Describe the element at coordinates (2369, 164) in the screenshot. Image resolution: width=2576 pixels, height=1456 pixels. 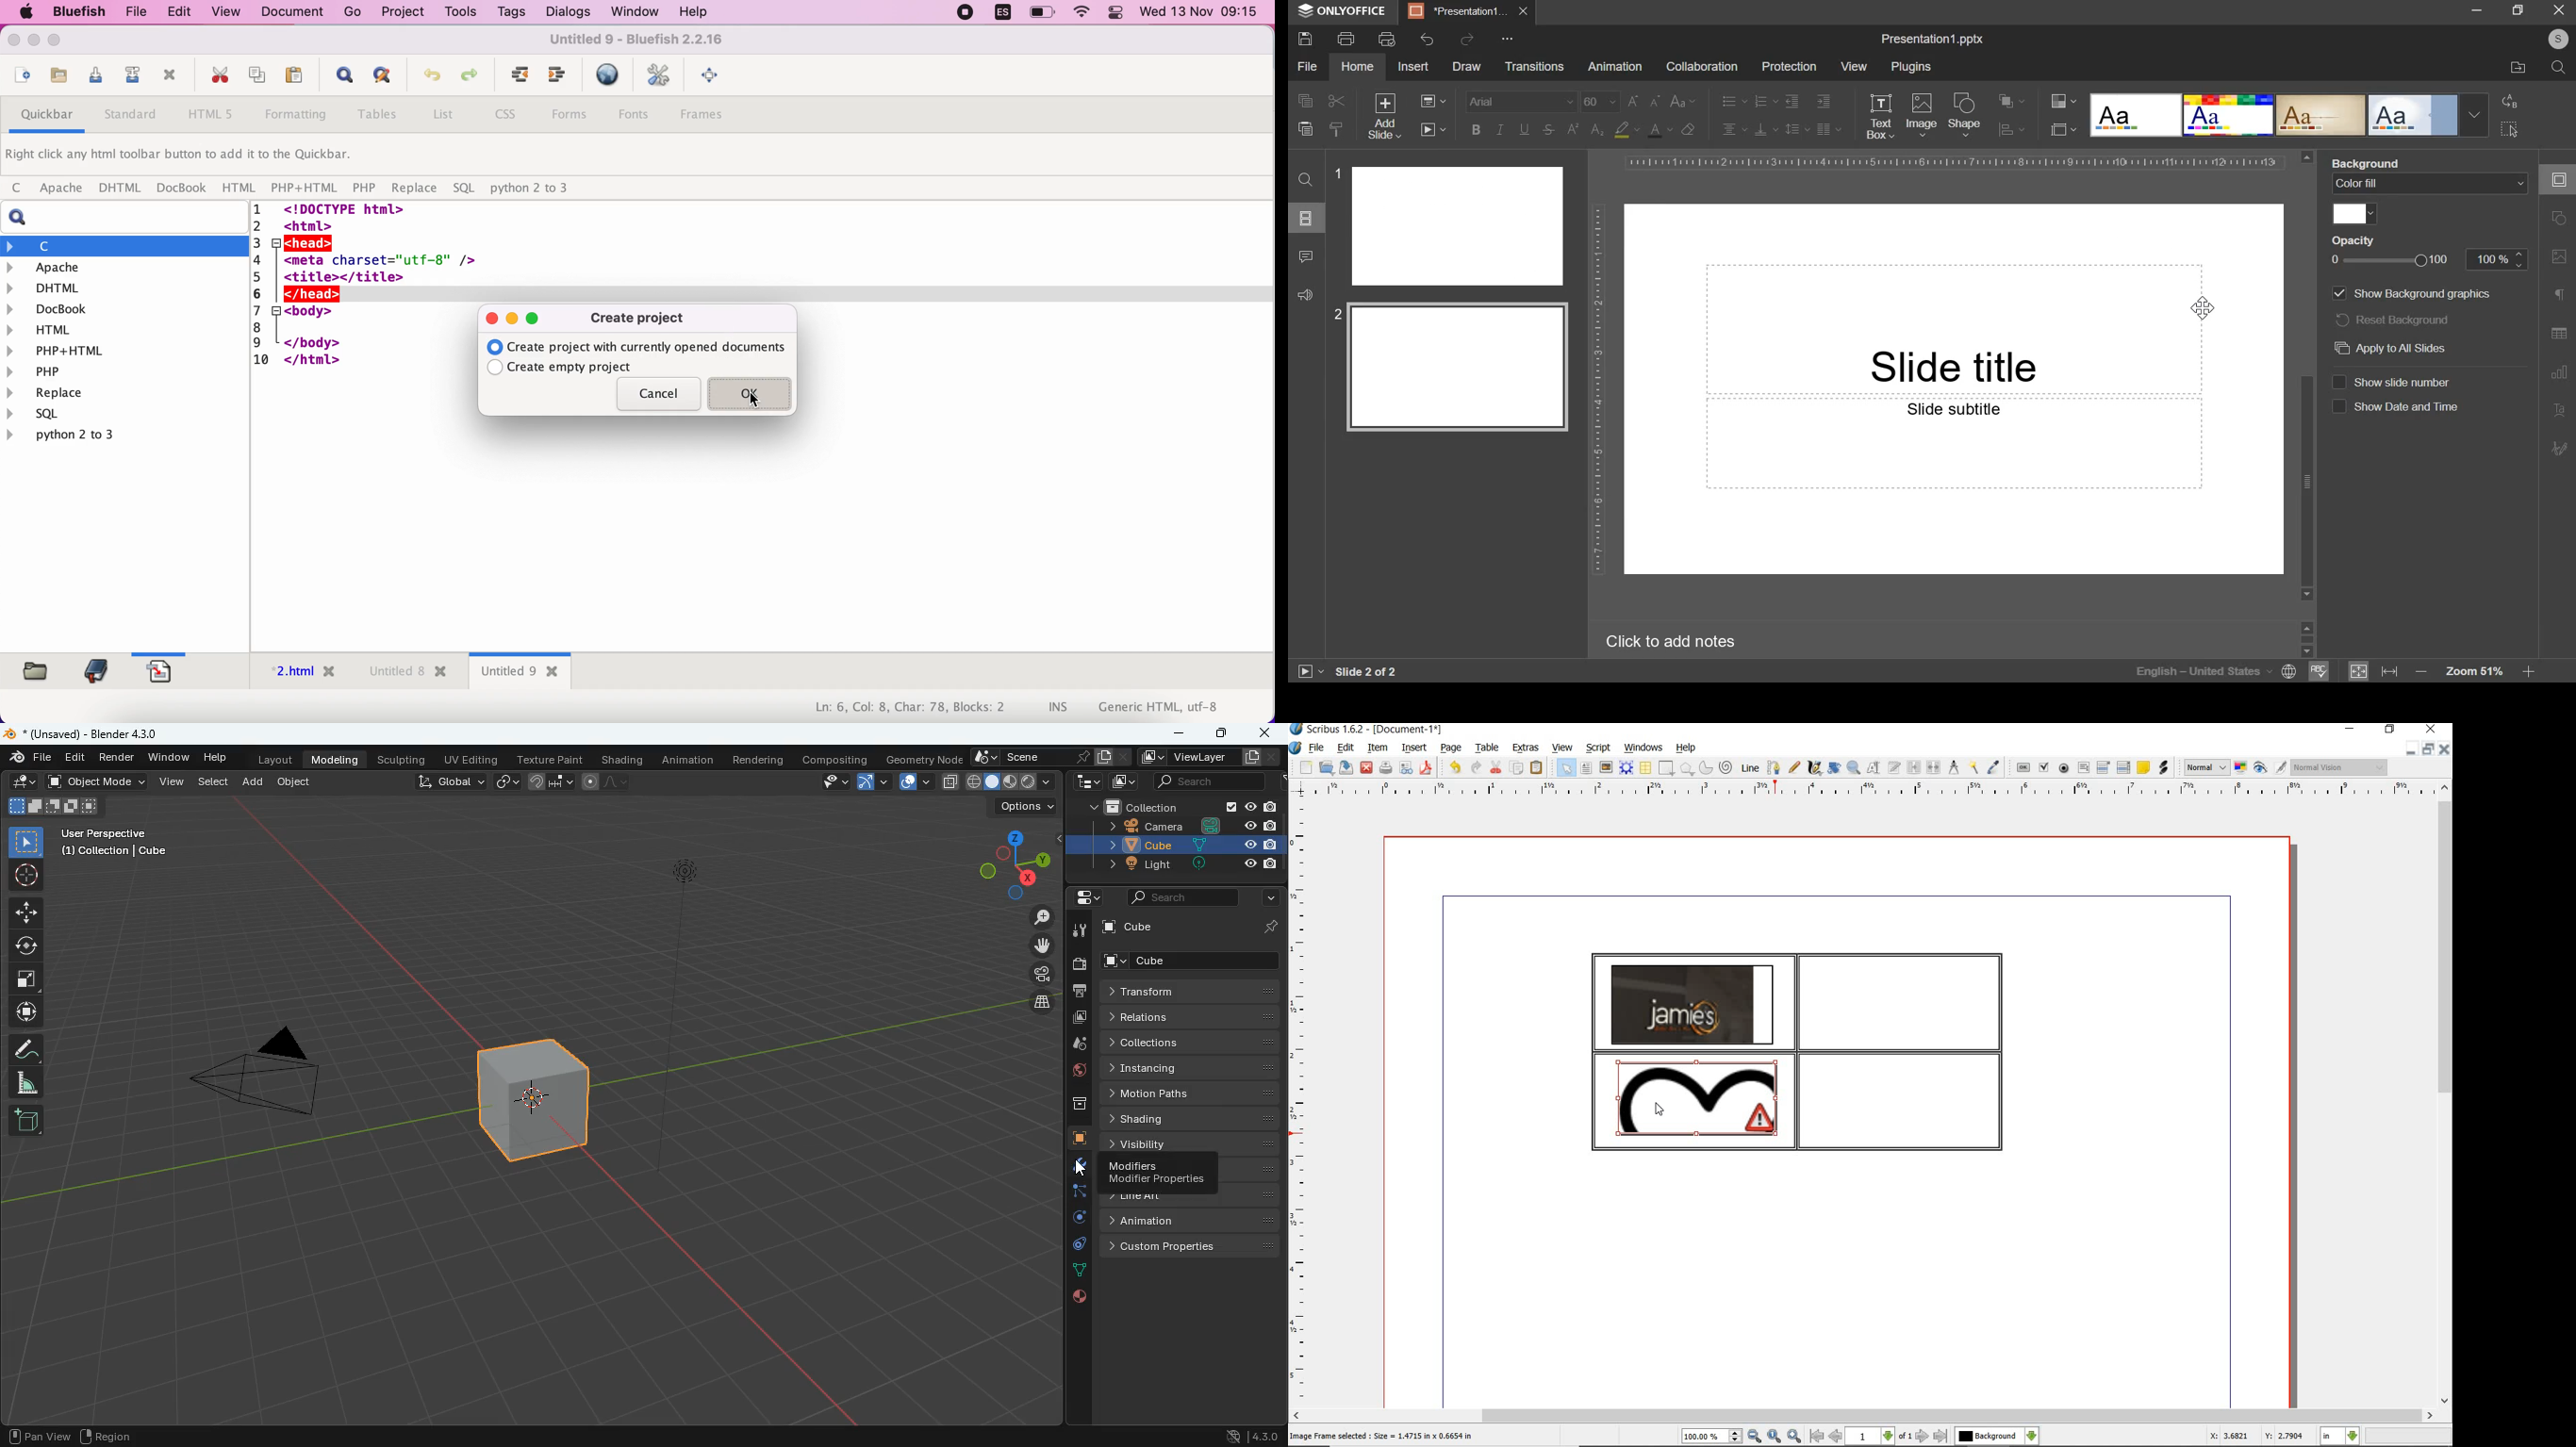
I see `background` at that location.